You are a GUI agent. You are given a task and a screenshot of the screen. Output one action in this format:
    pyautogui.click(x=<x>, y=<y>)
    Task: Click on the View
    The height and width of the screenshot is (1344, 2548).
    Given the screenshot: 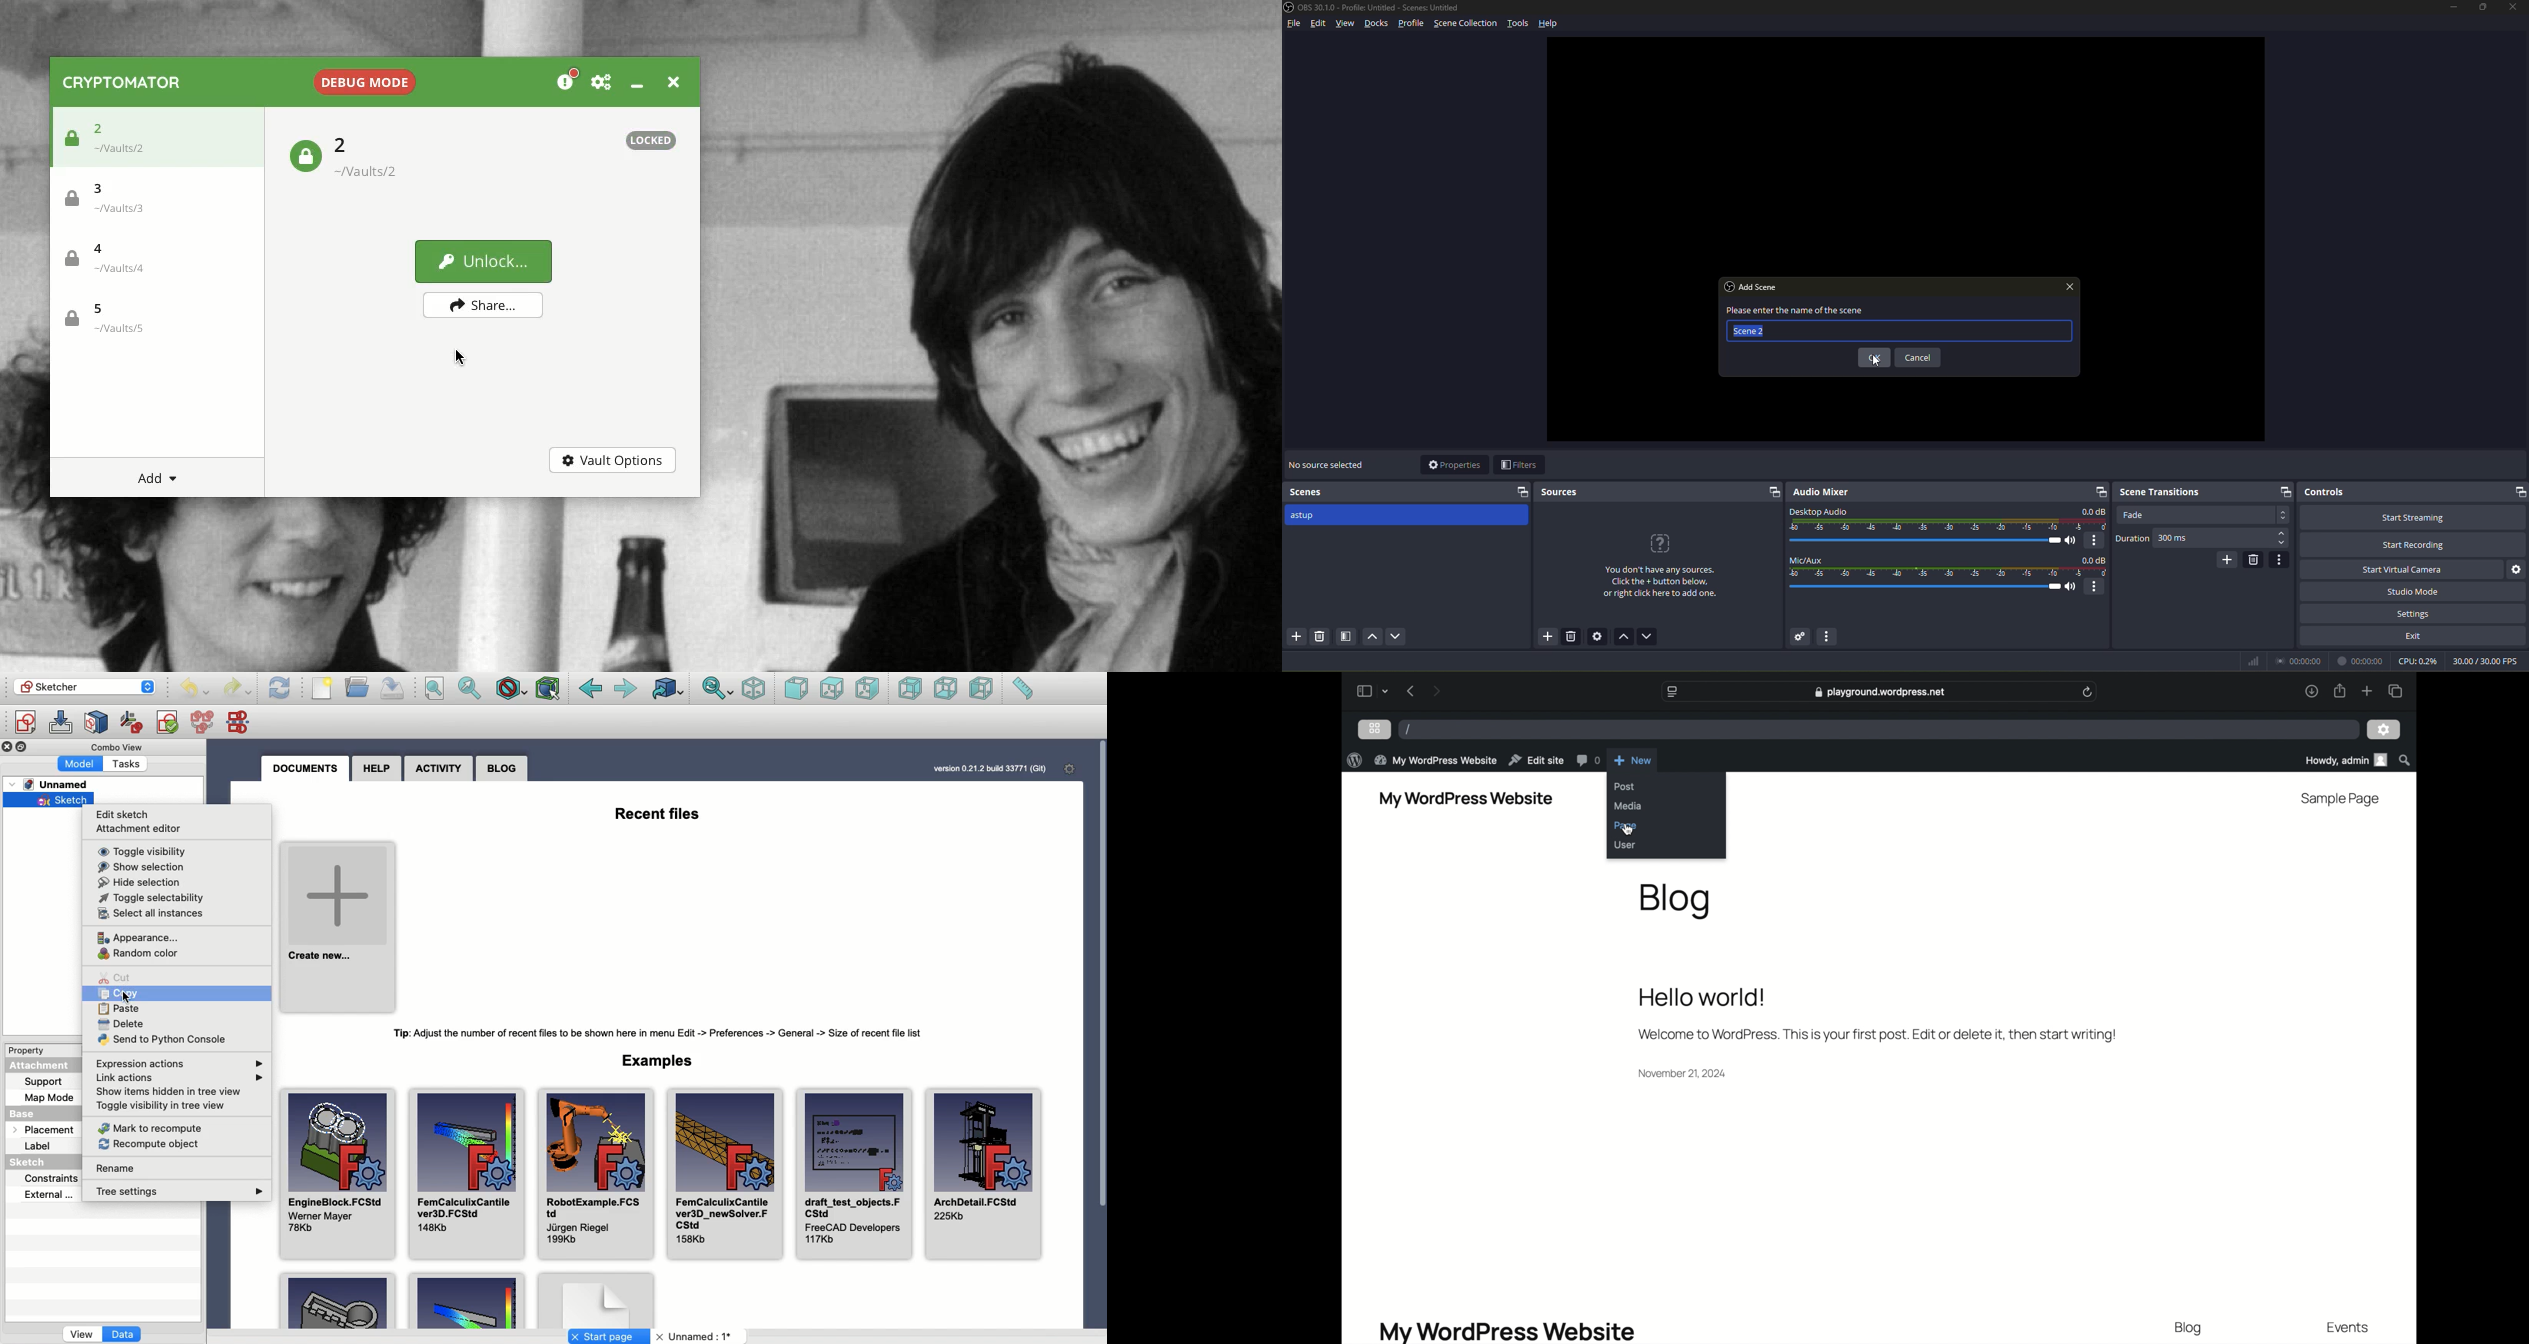 What is the action you would take?
    pyautogui.click(x=82, y=1336)
    